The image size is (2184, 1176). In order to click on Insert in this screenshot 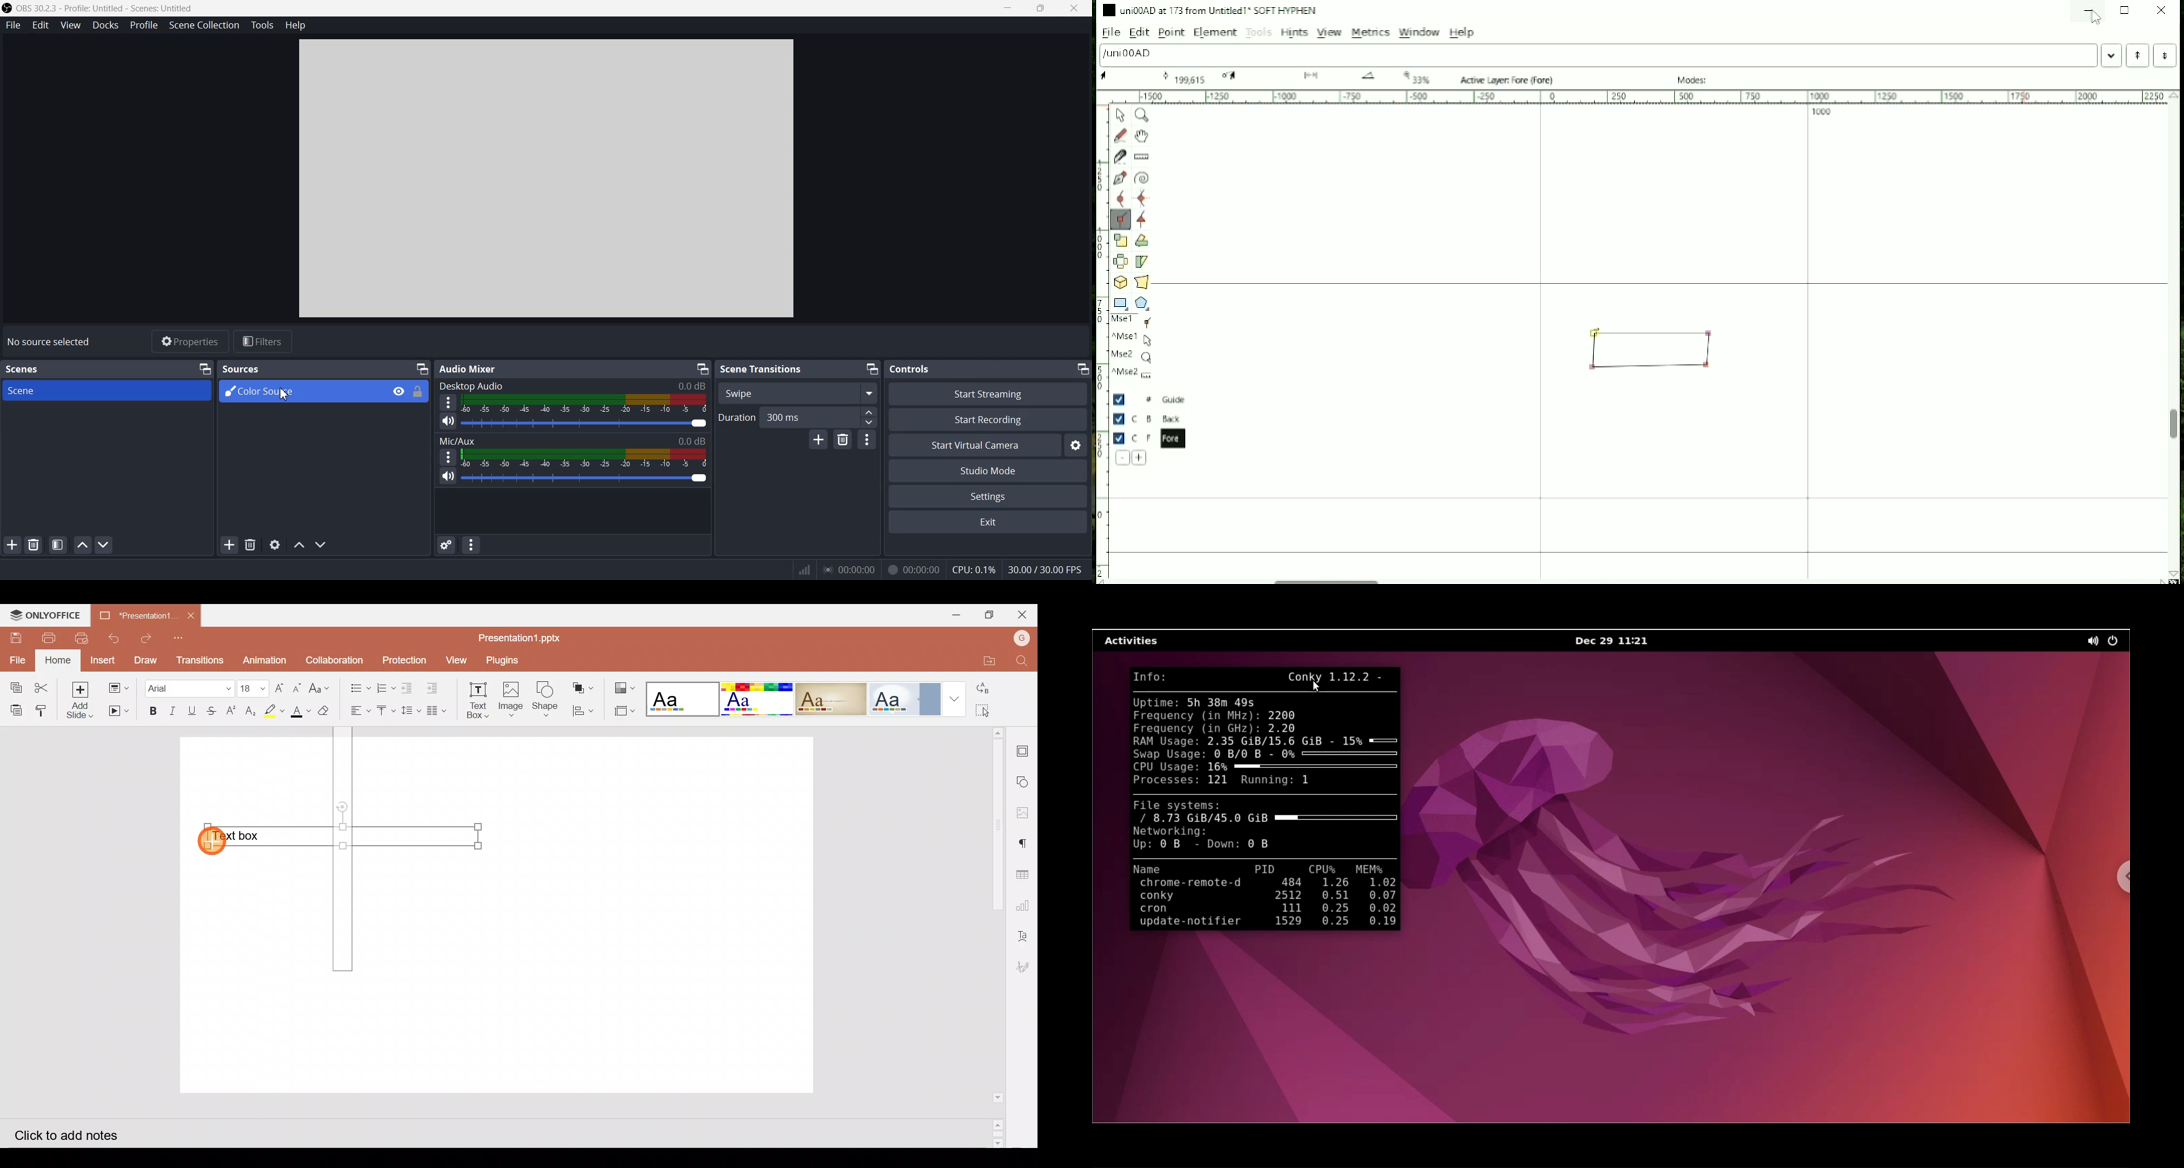, I will do `click(103, 660)`.